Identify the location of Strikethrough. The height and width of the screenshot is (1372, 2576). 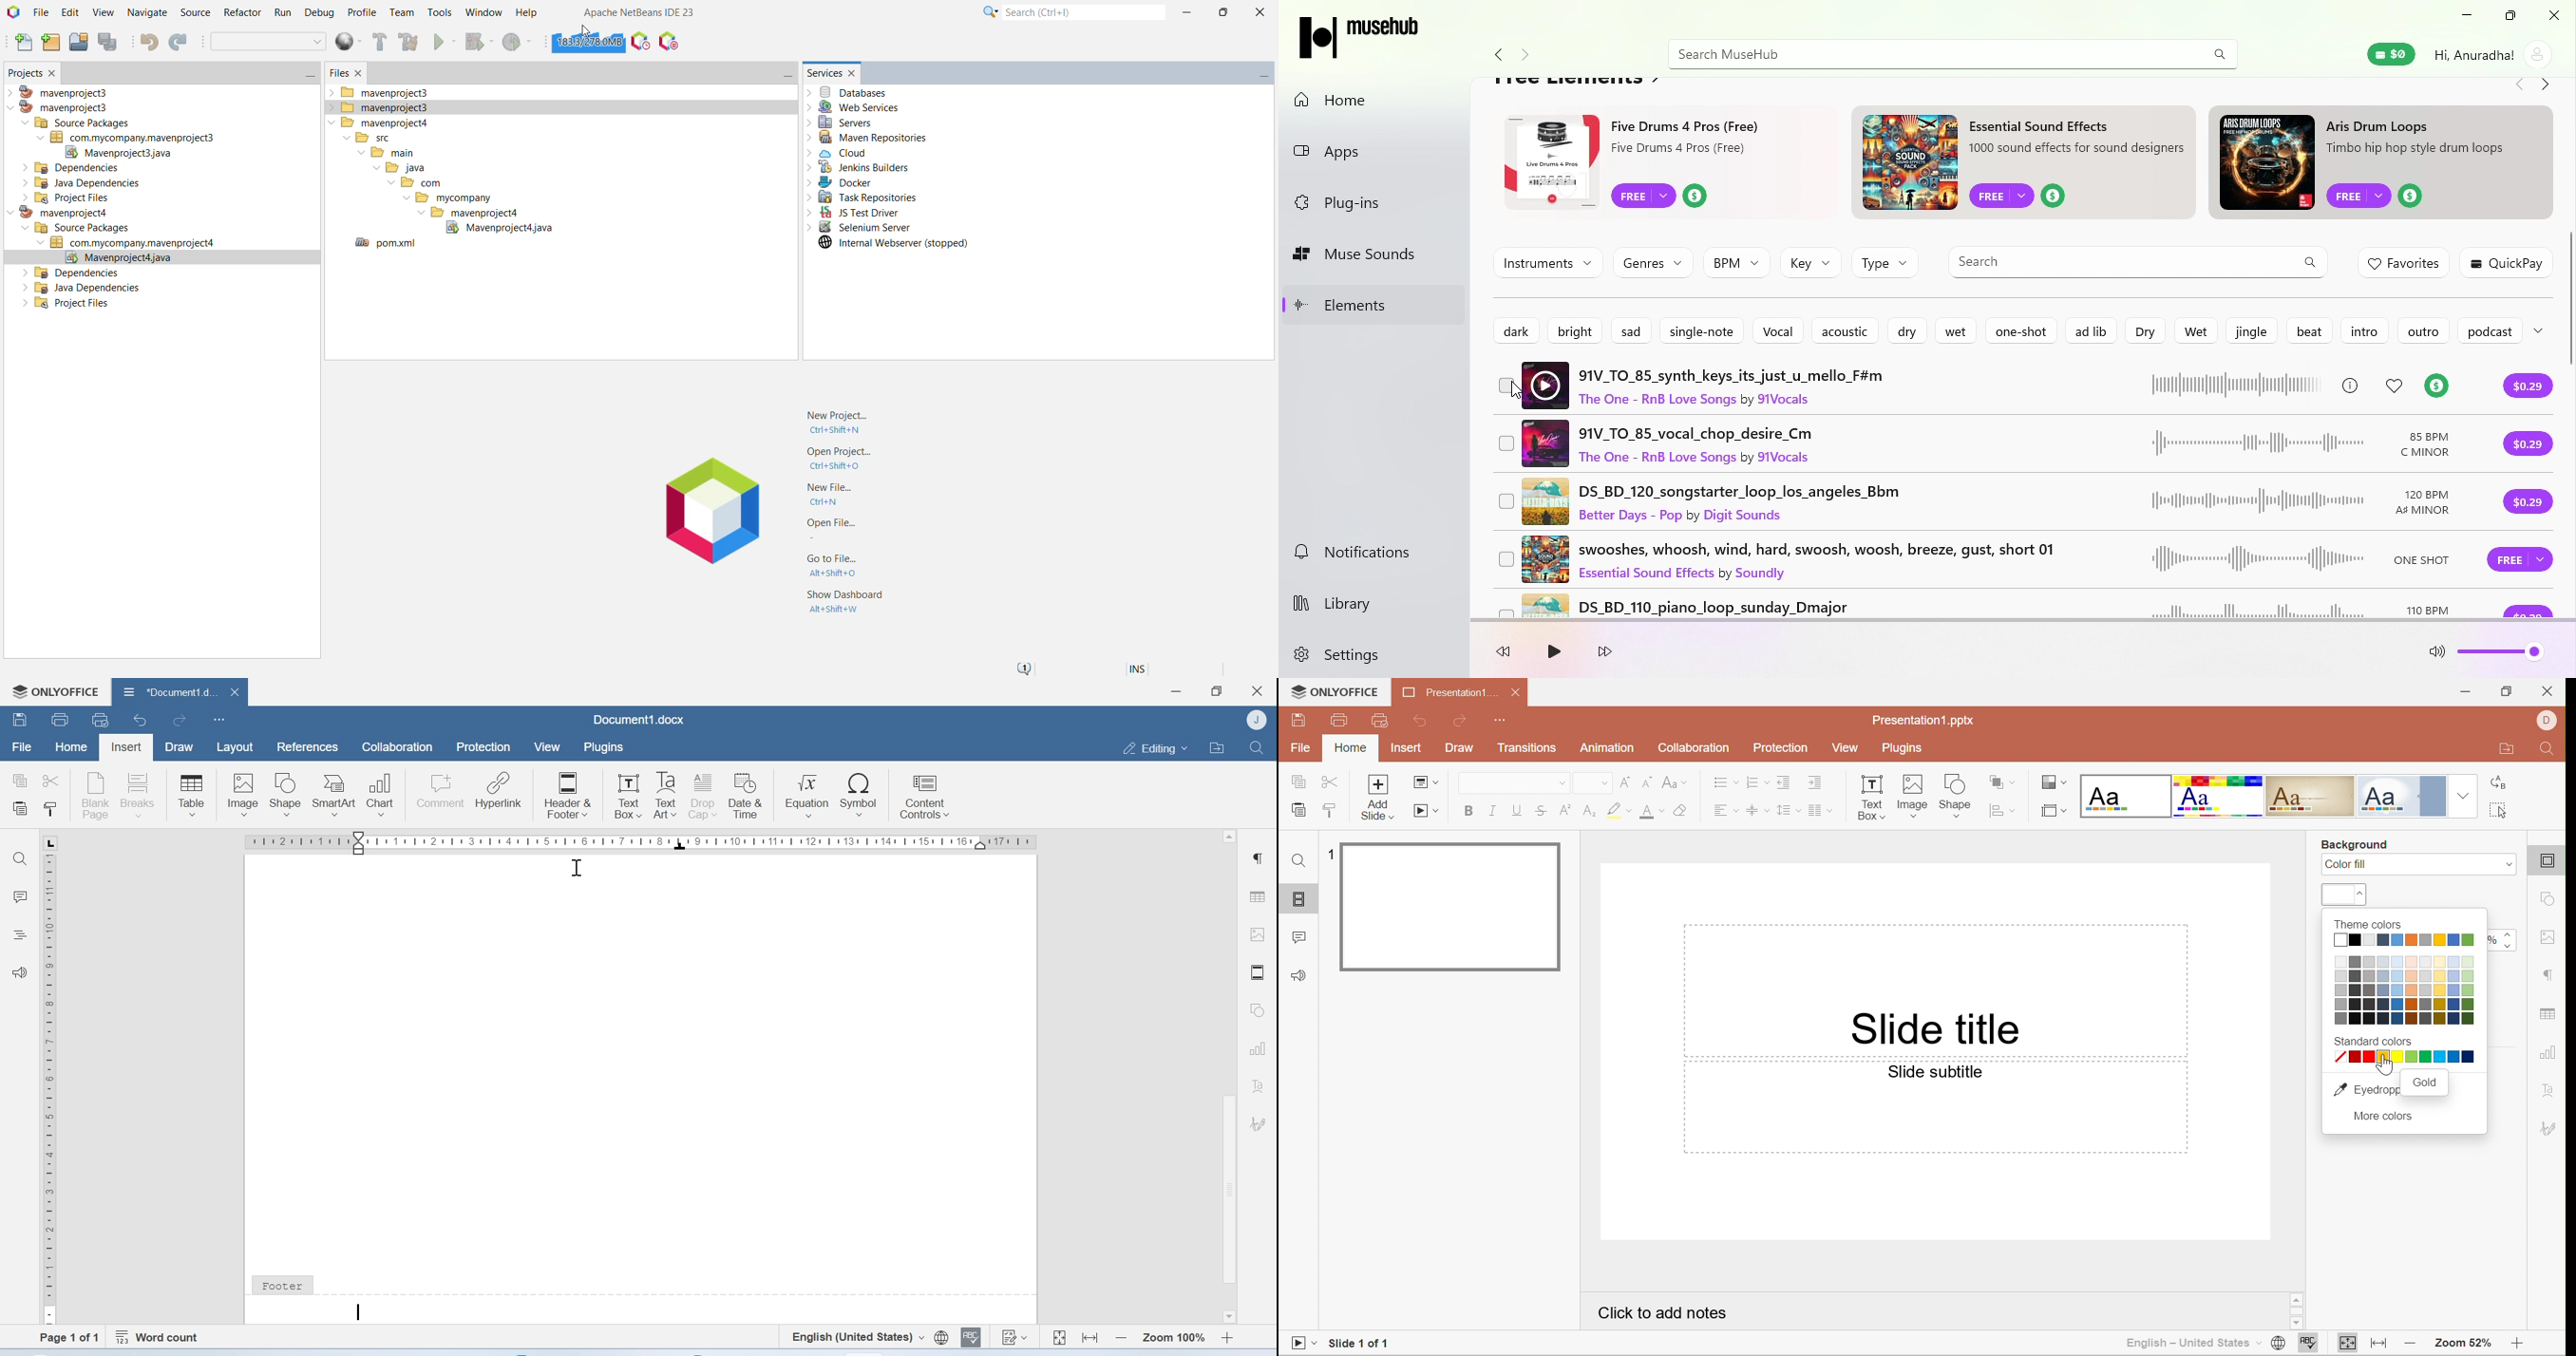
(1540, 813).